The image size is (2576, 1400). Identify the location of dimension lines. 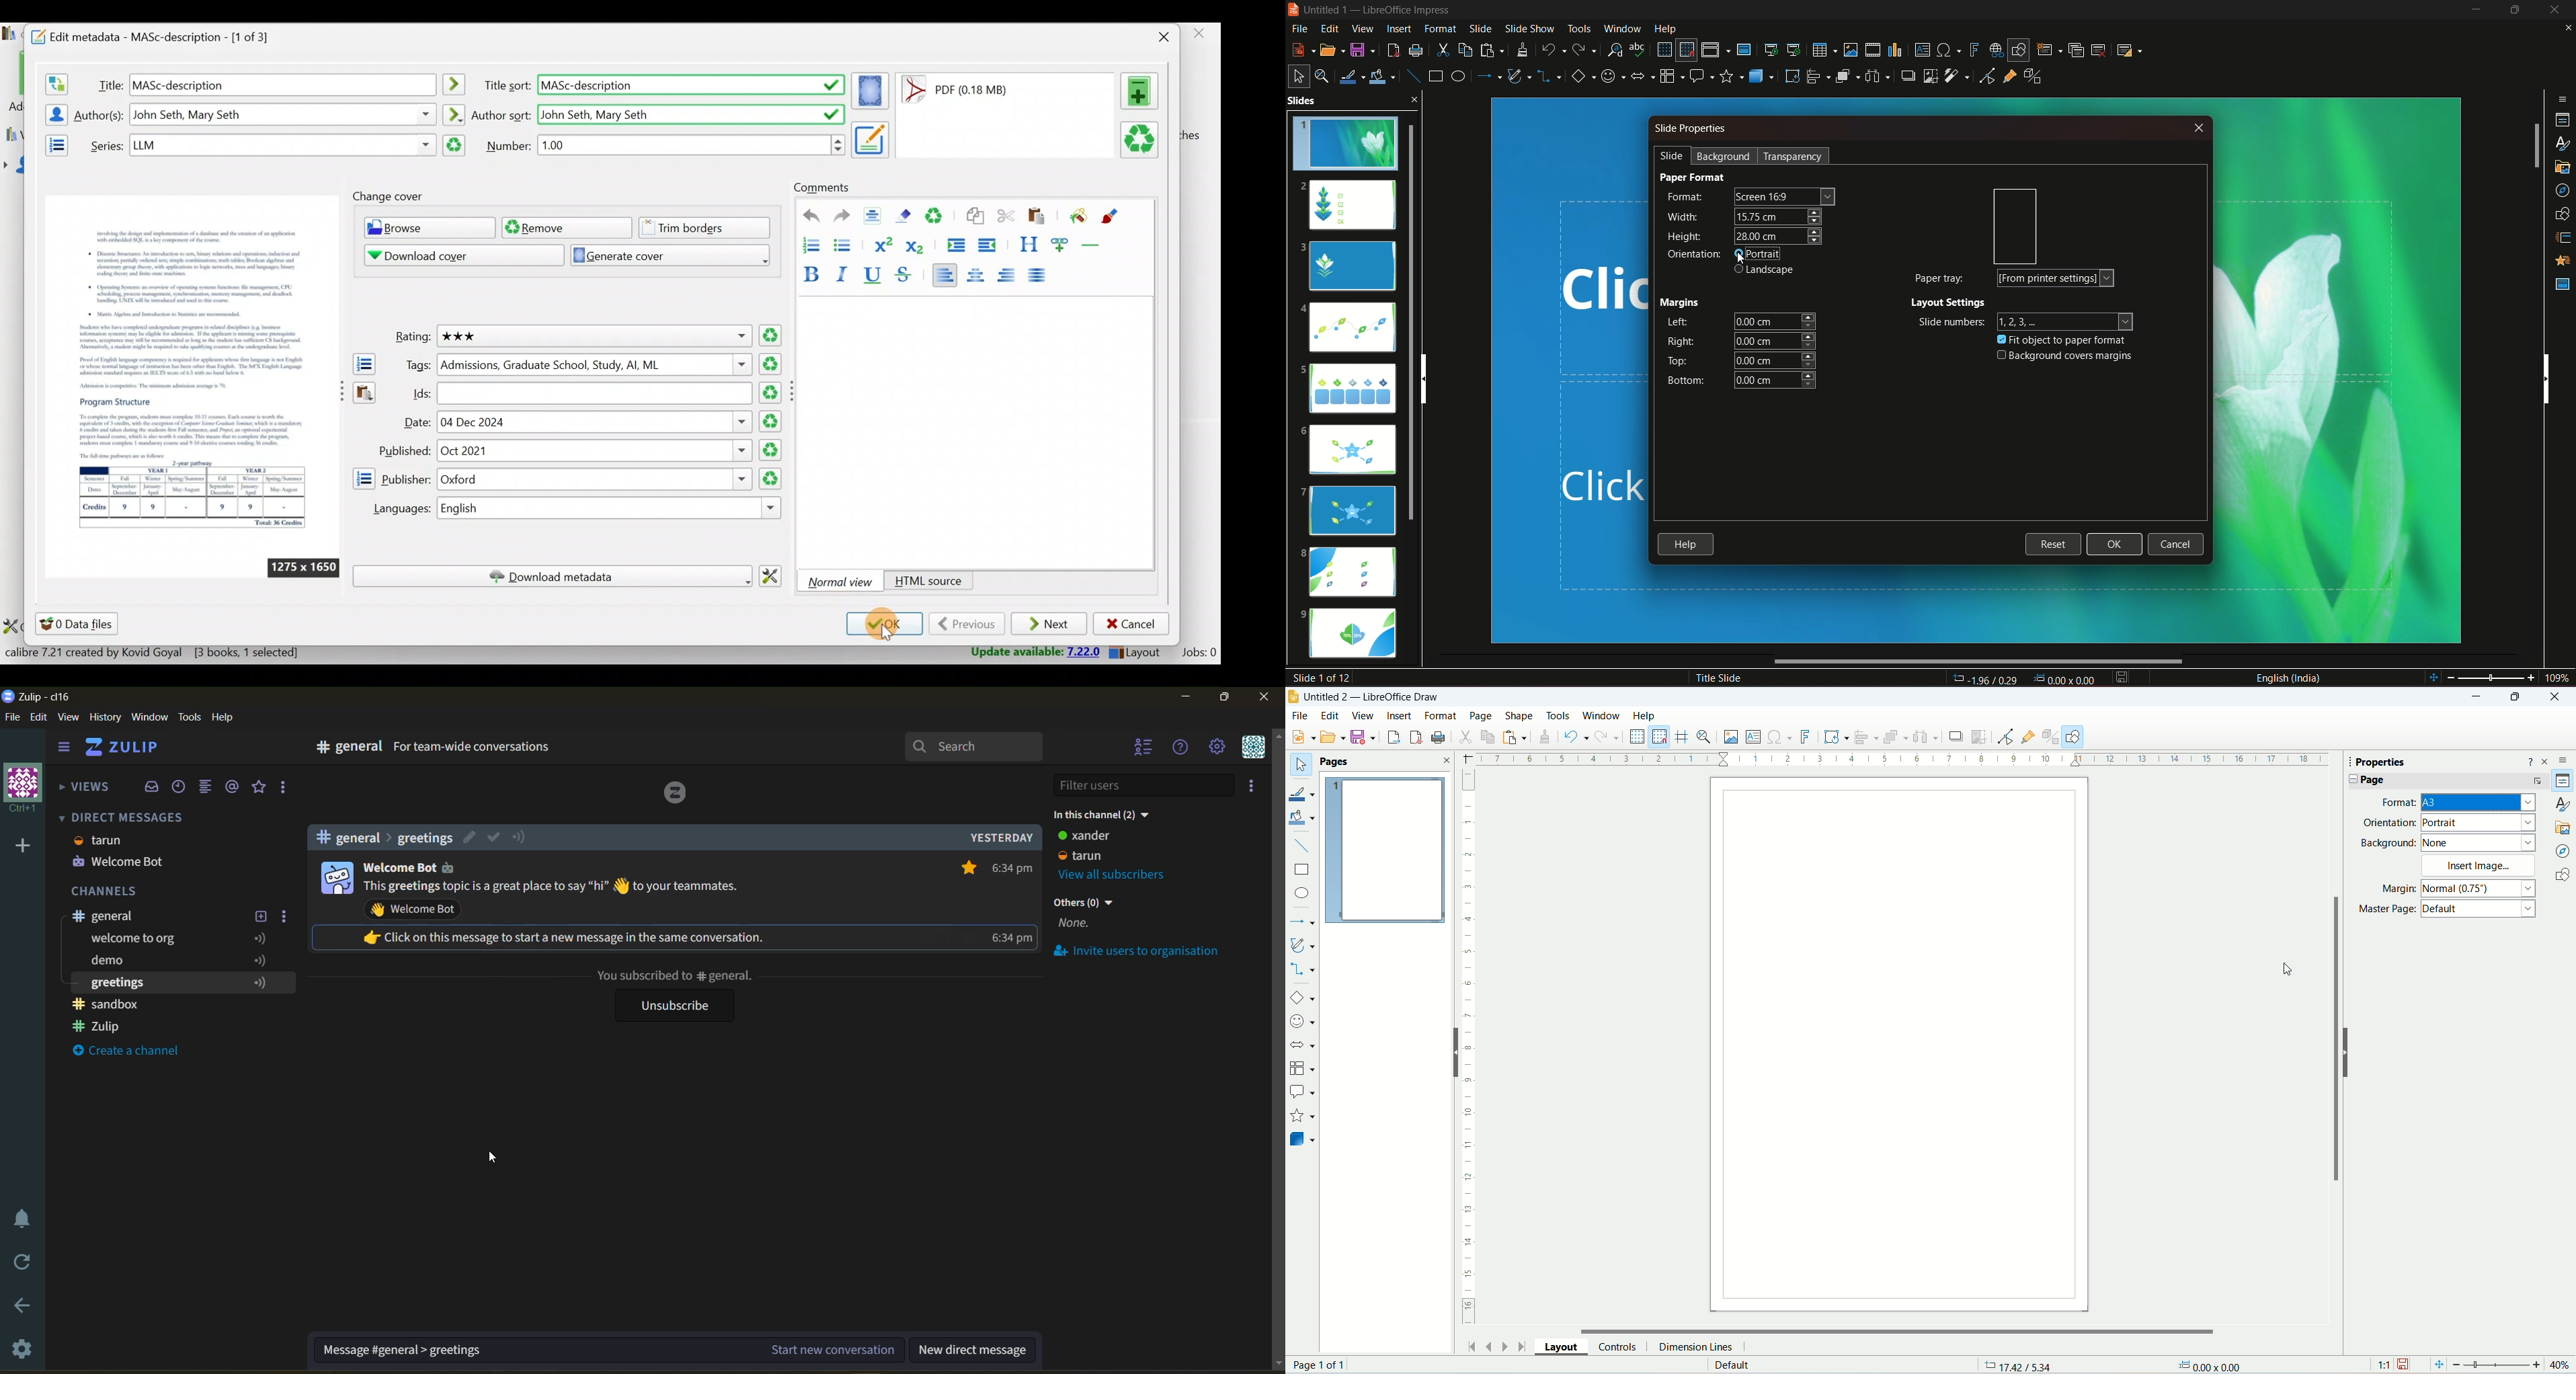
(1696, 1346).